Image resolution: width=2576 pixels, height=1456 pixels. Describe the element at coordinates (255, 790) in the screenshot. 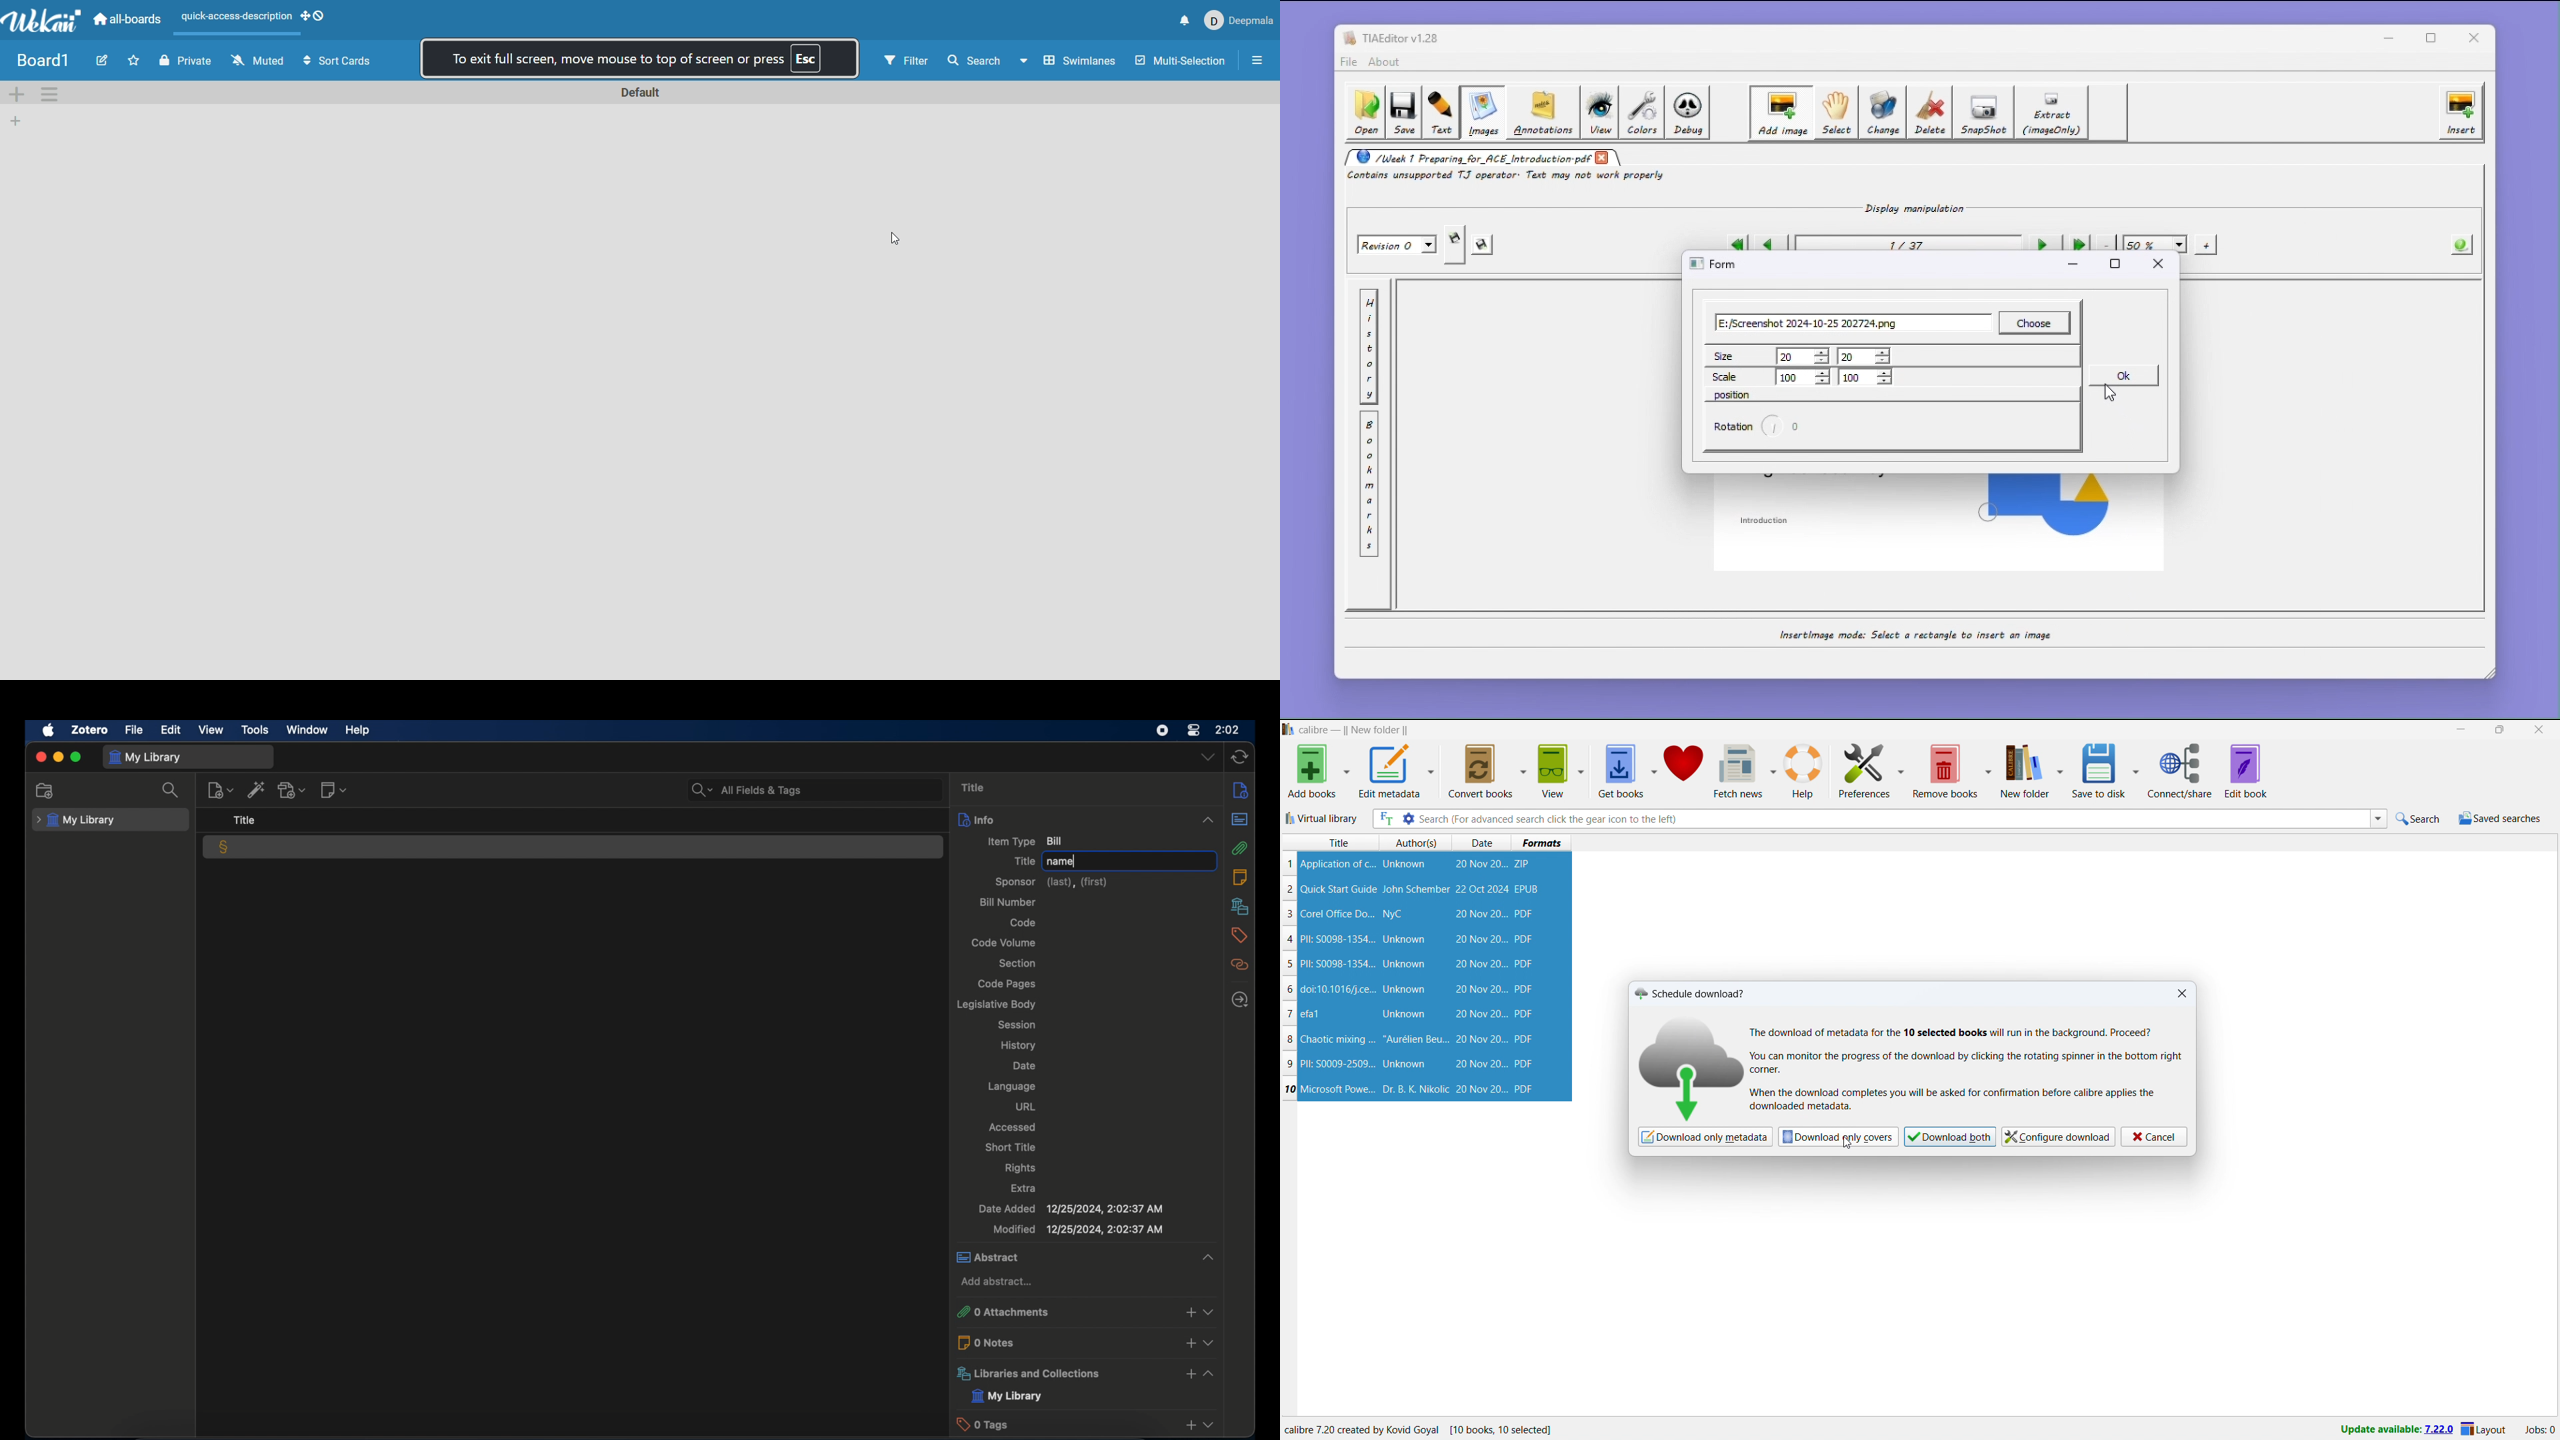

I see `add item by identifier` at that location.